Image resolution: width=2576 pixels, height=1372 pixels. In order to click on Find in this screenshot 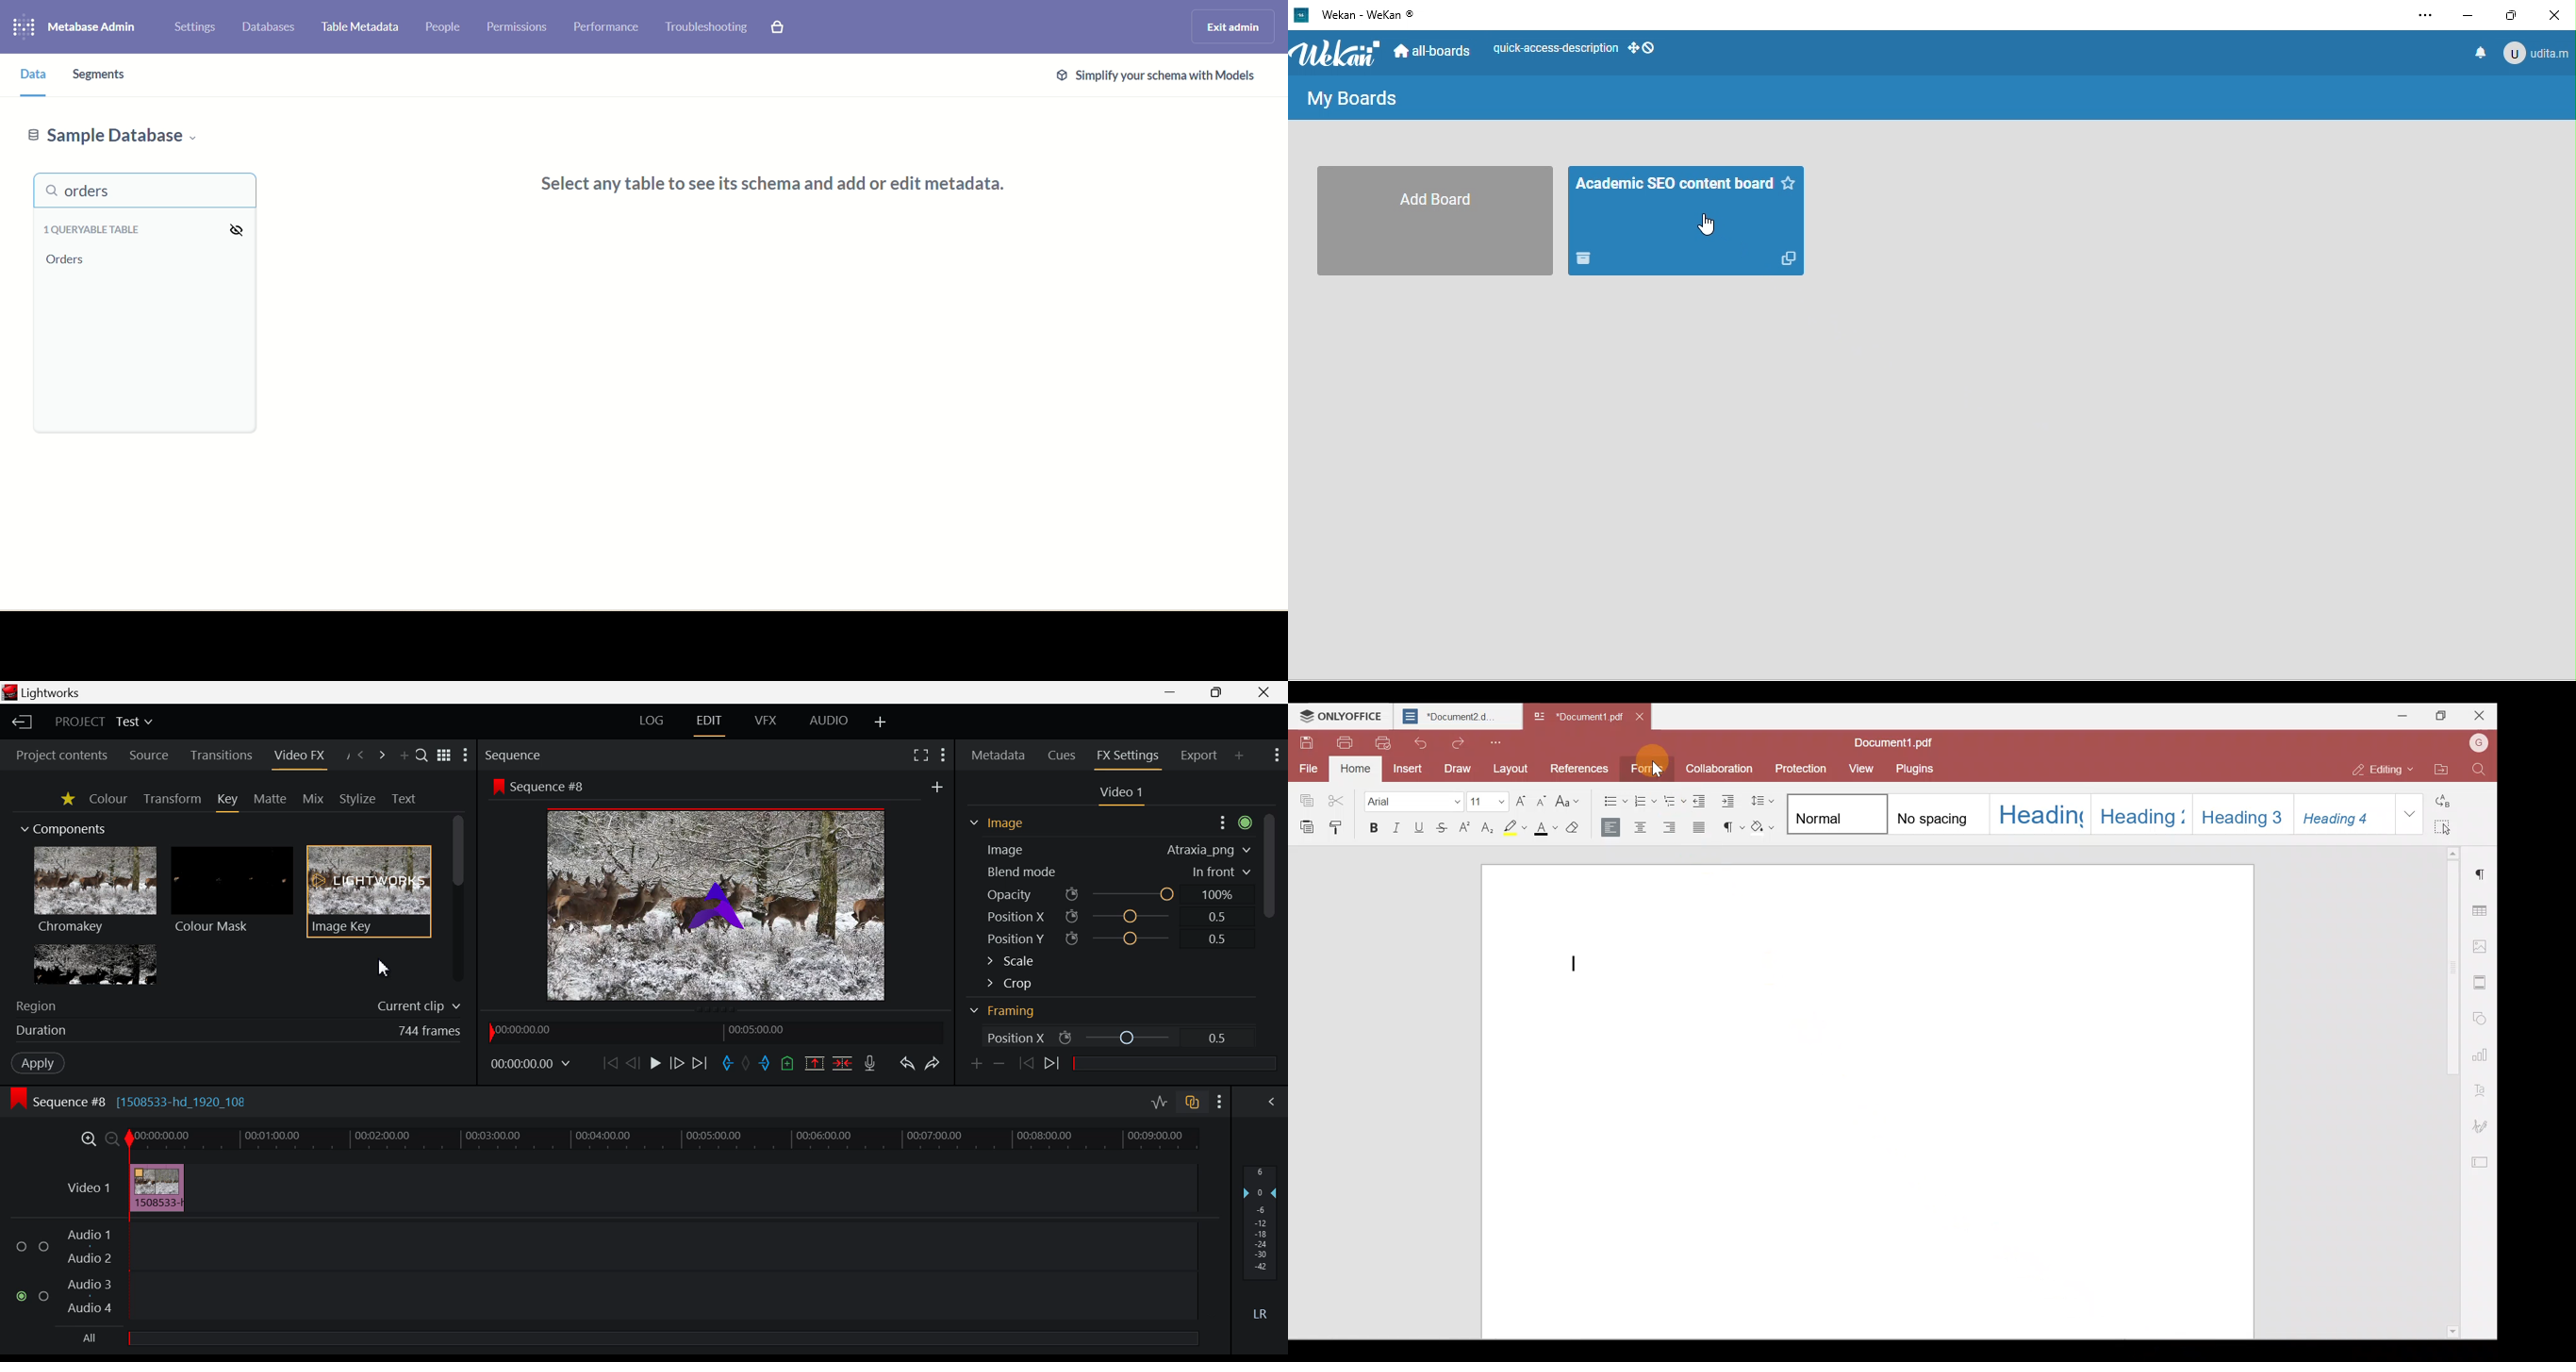, I will do `click(2479, 771)`.